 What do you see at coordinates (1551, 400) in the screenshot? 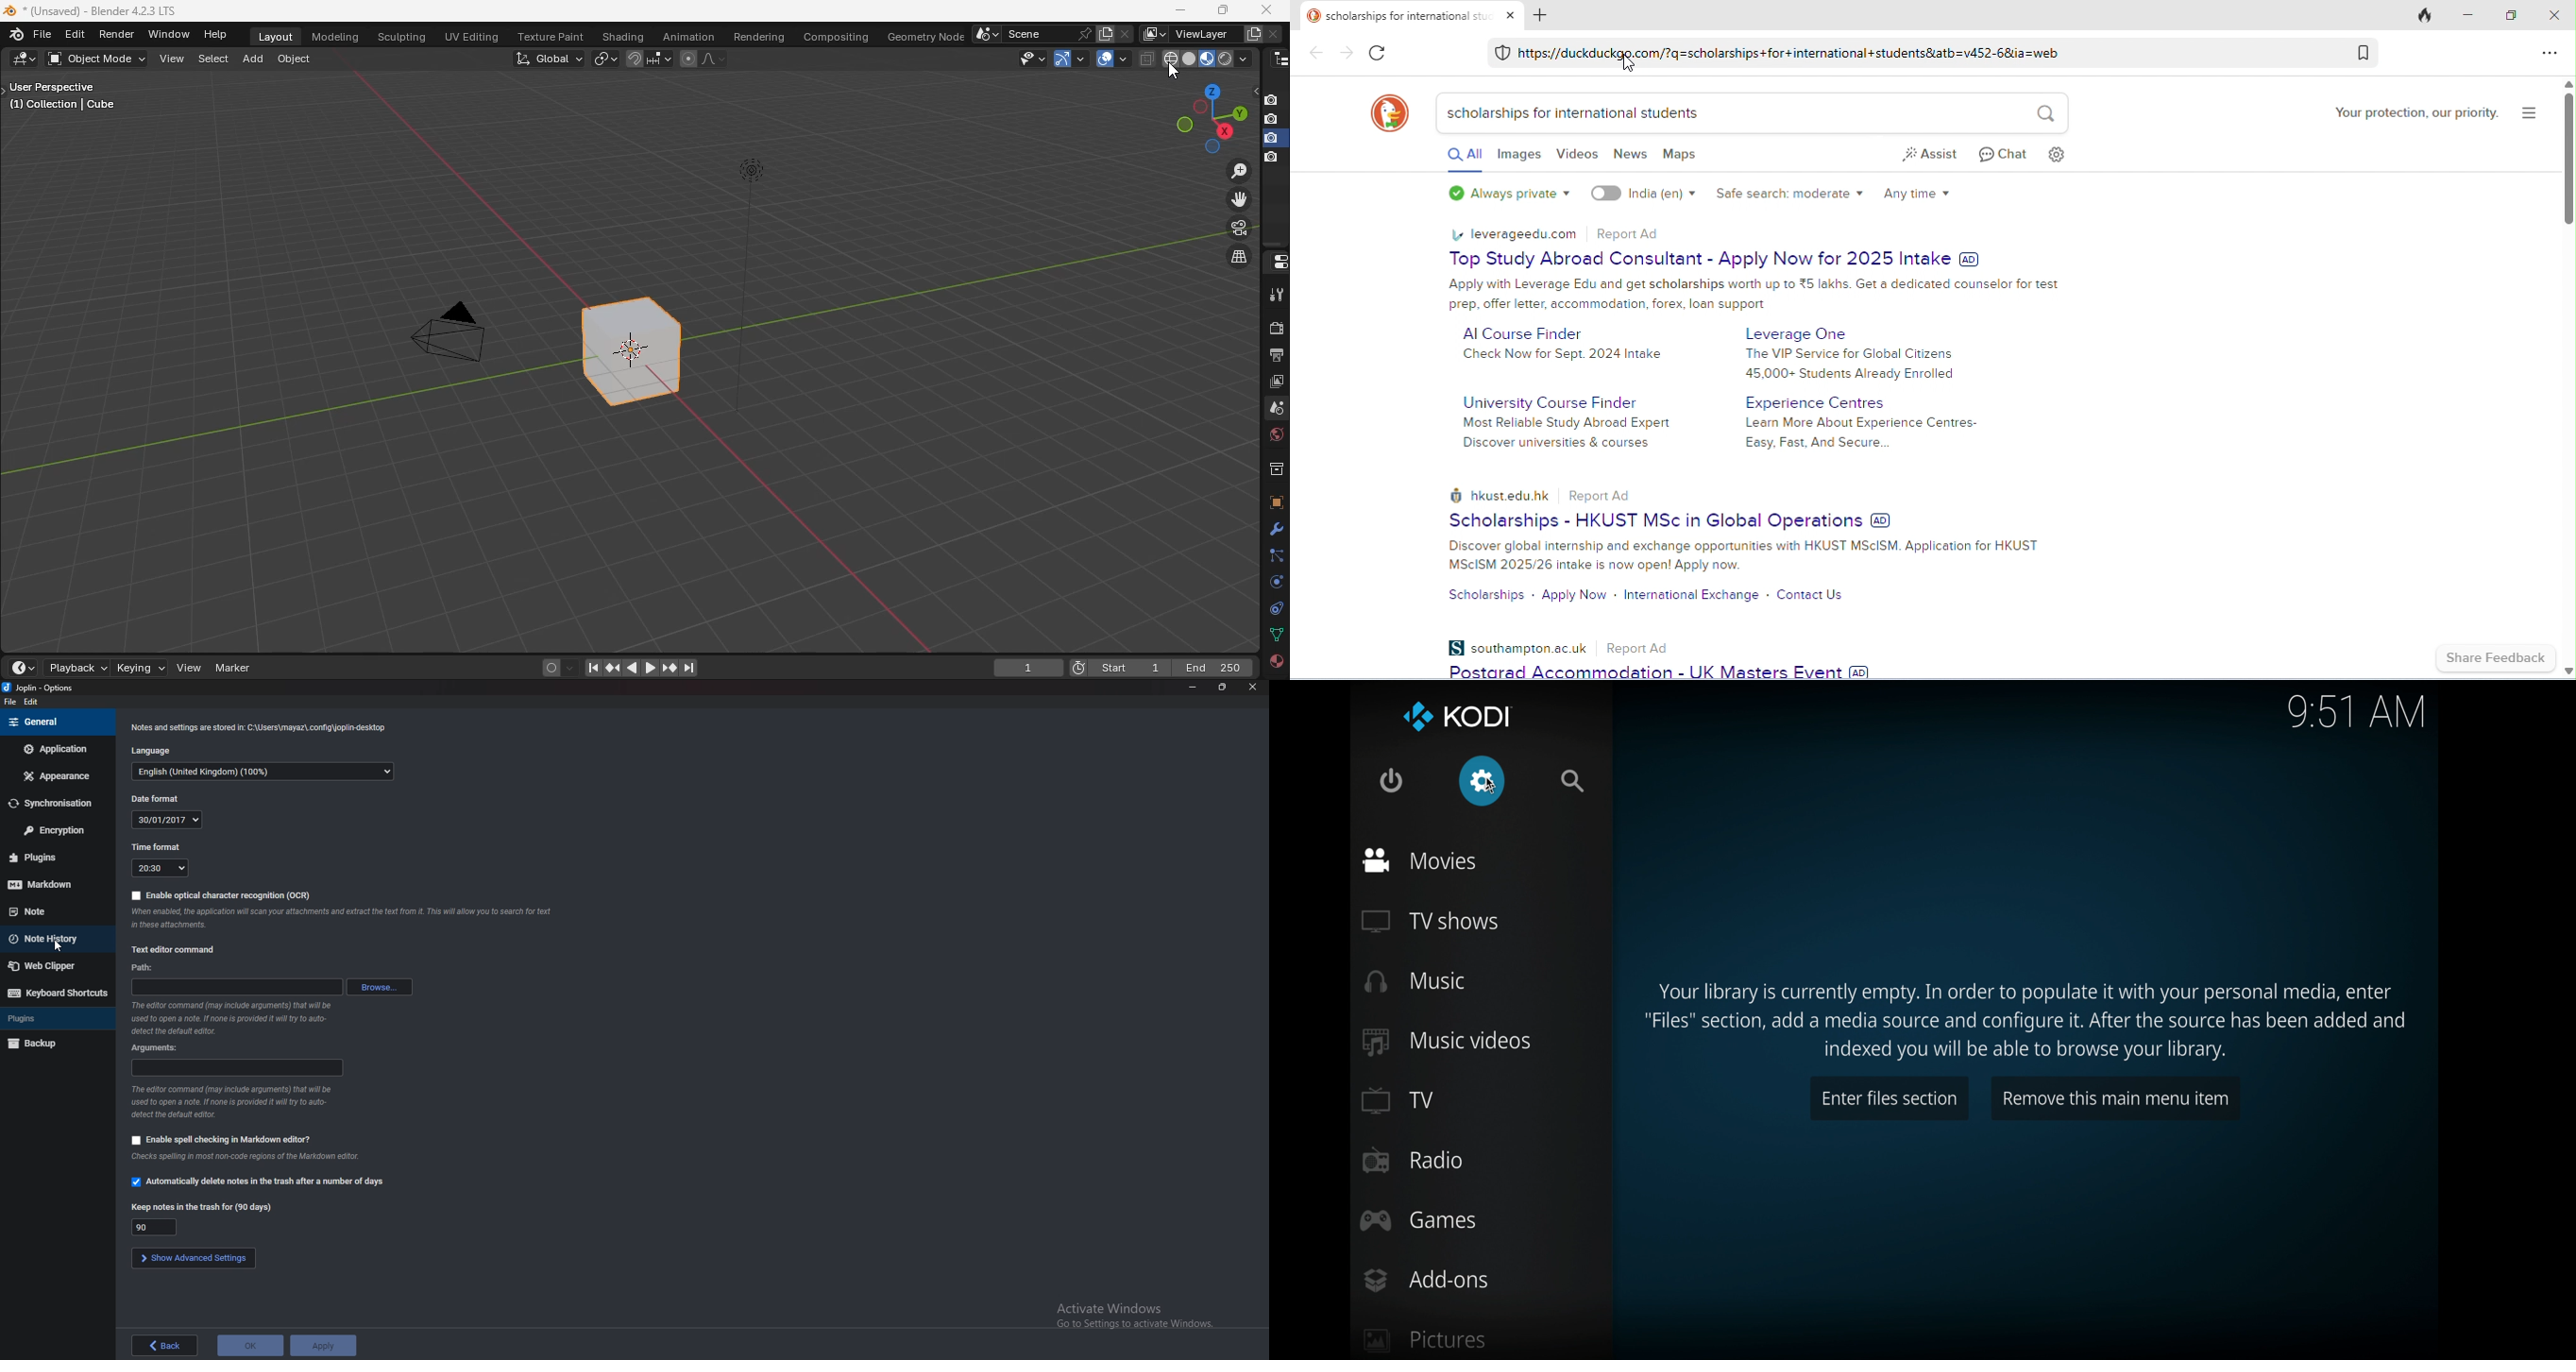
I see `university course finder` at bounding box center [1551, 400].